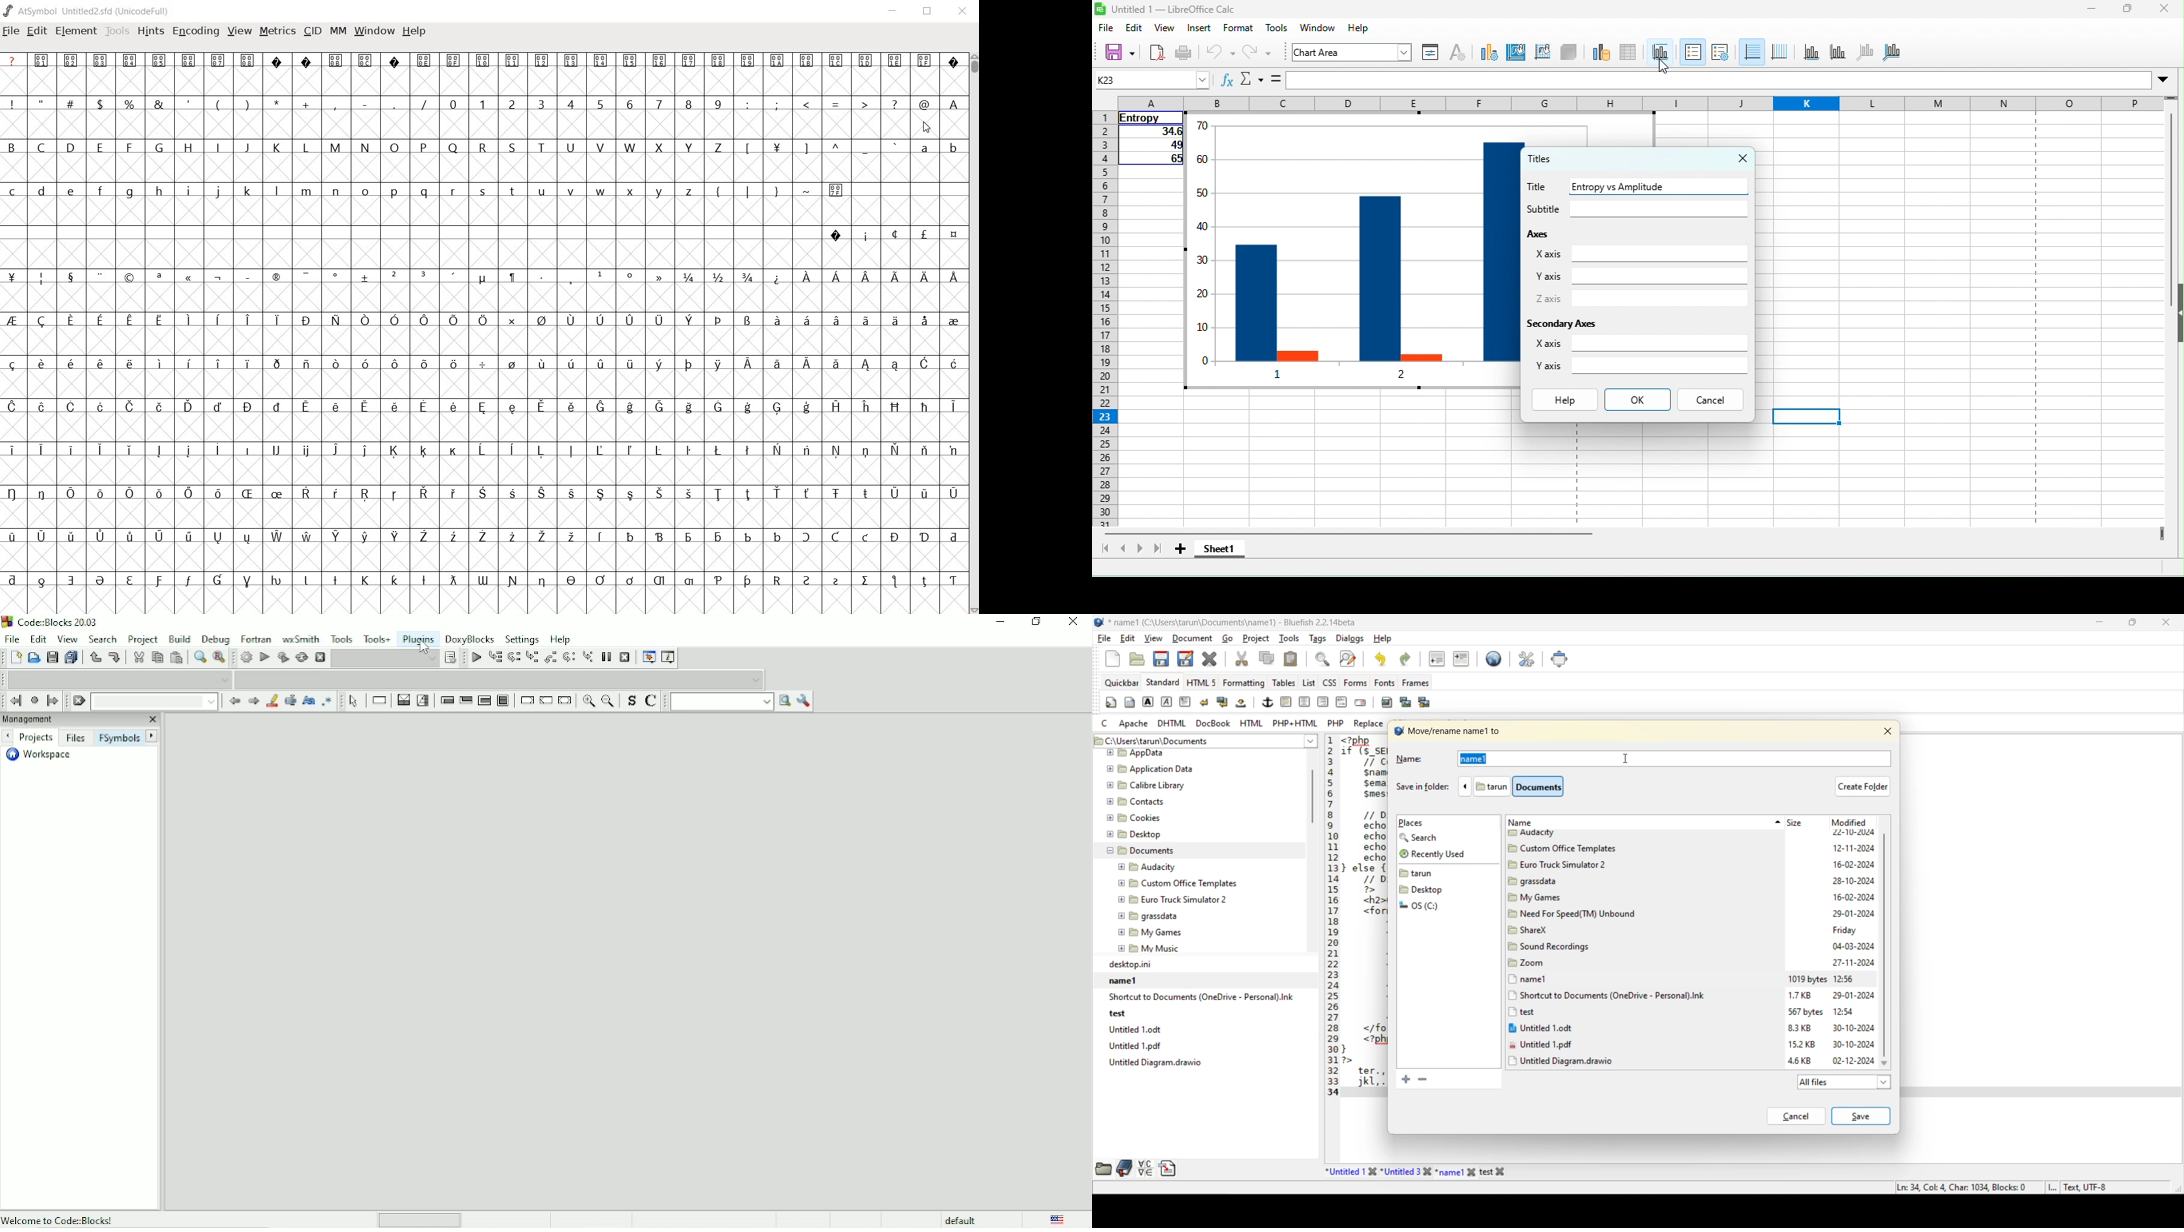  Describe the element at coordinates (1153, 146) in the screenshot. I see `49` at that location.